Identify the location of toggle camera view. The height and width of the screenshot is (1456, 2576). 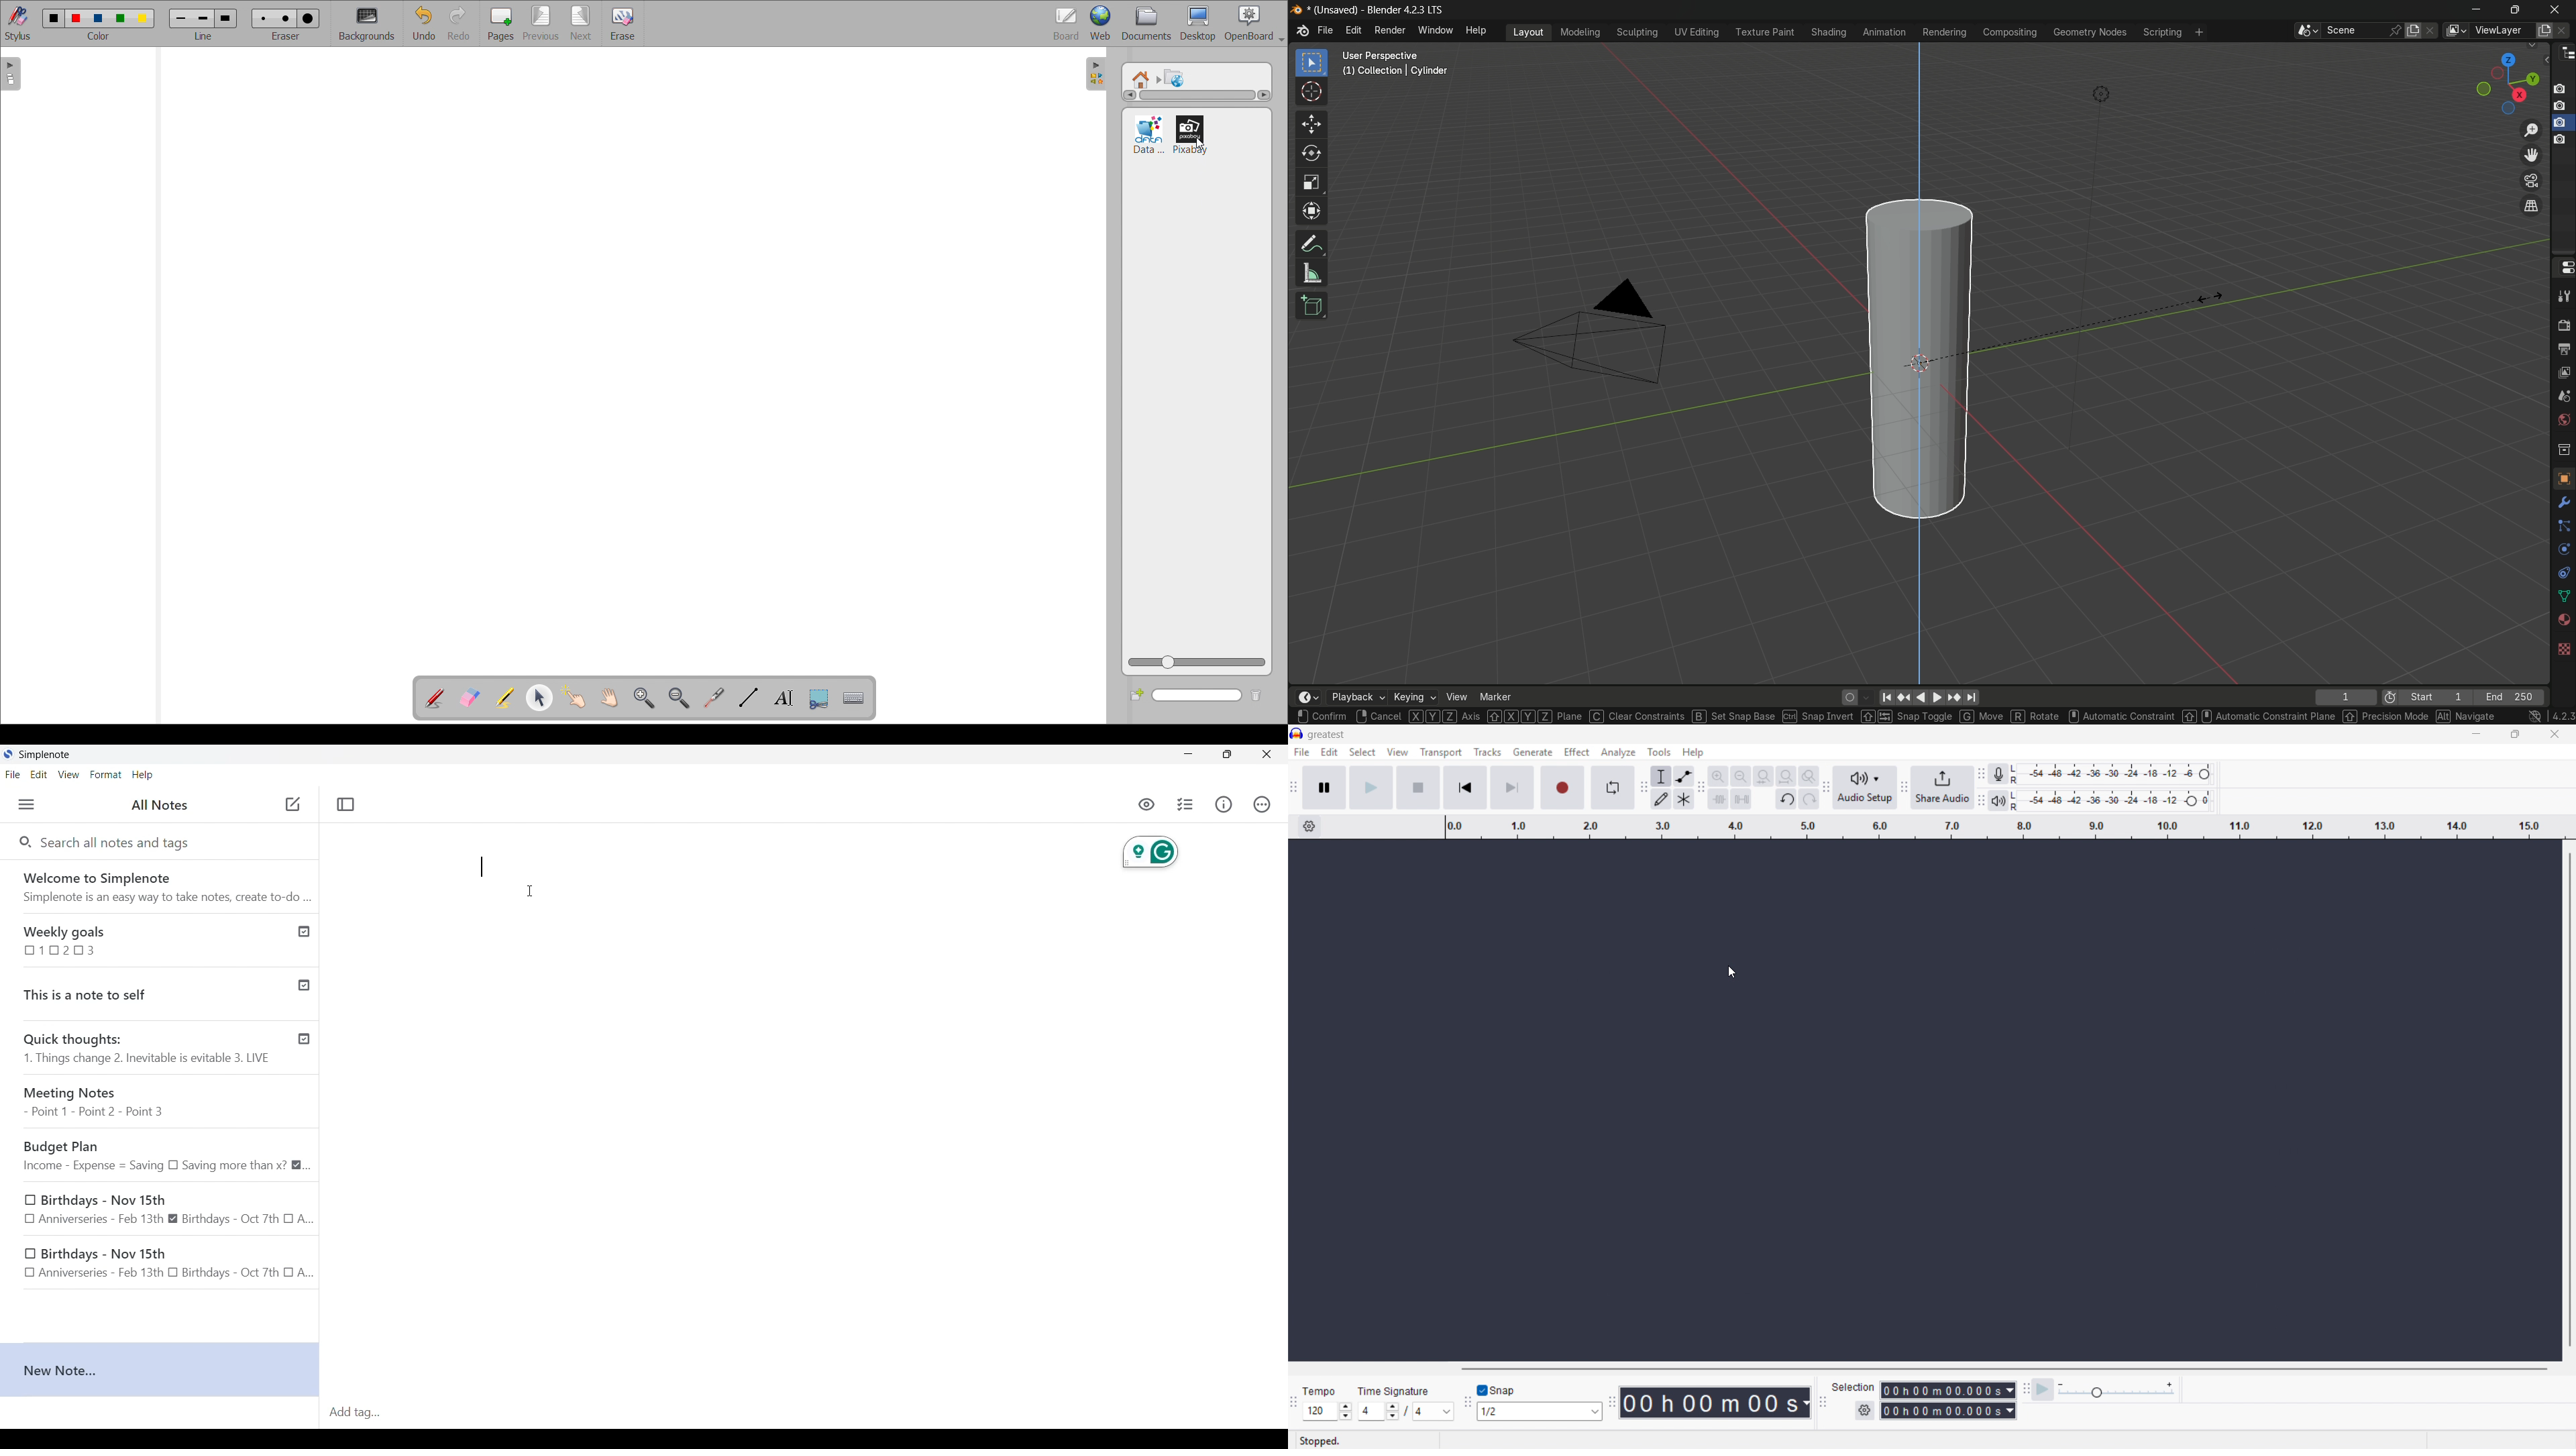
(2530, 179).